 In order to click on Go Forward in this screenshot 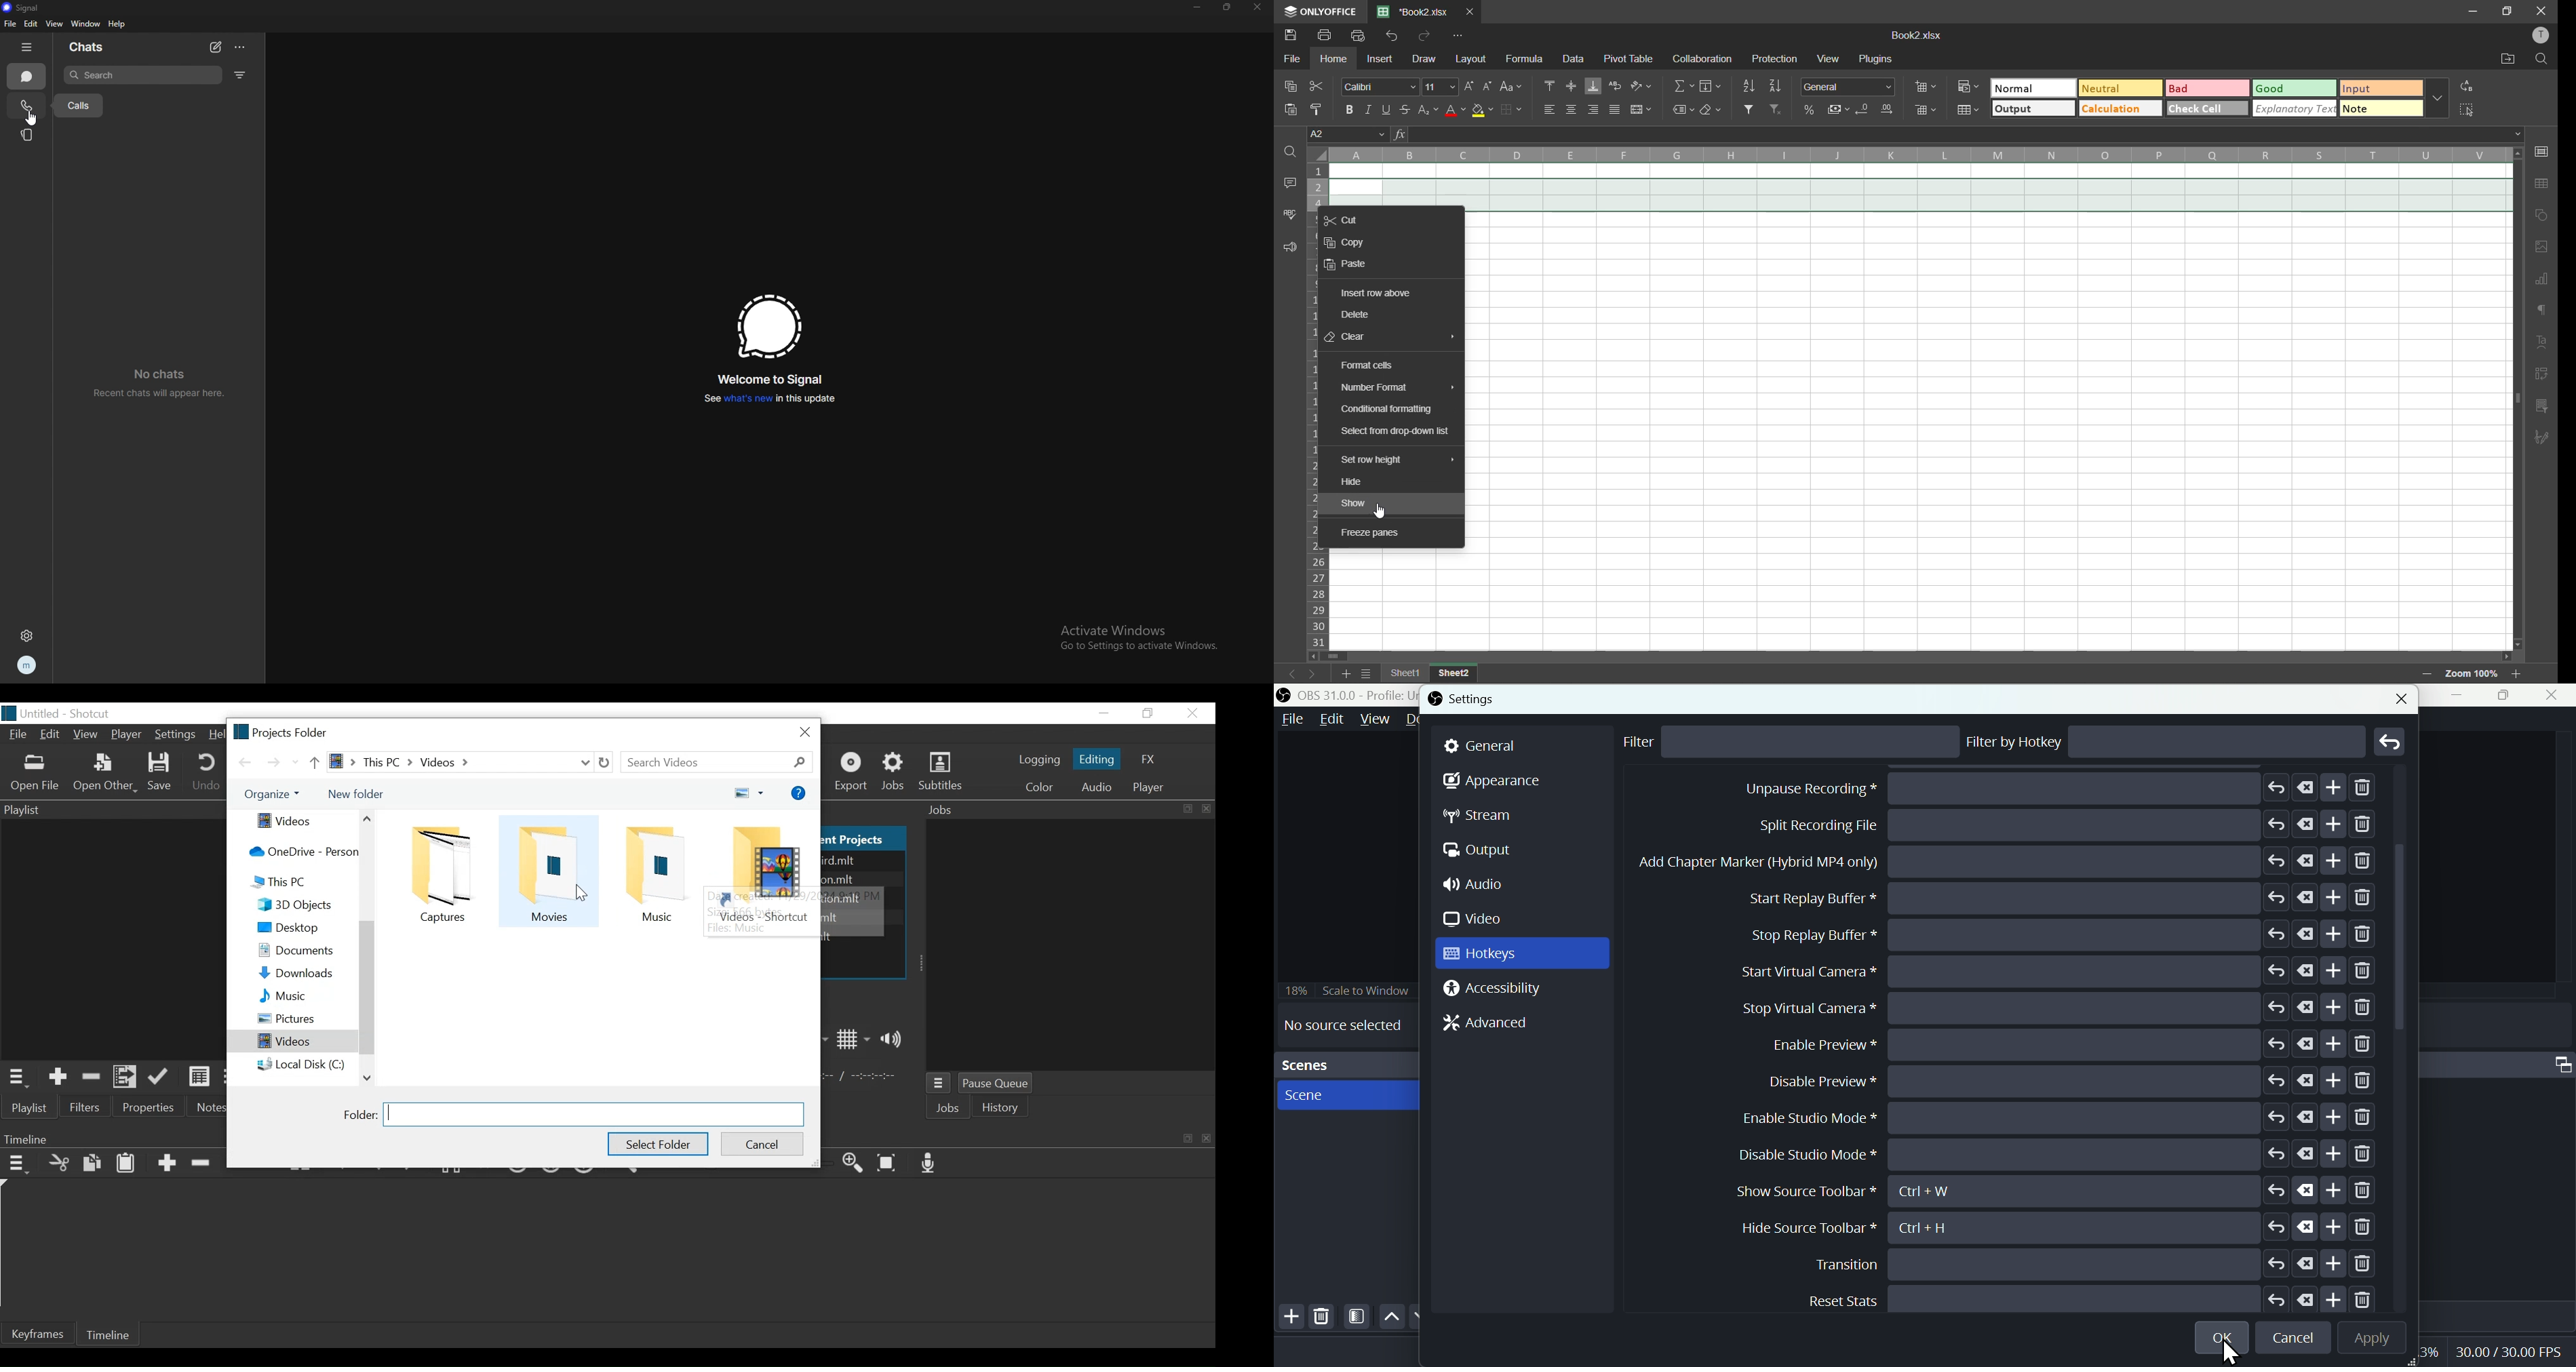, I will do `click(271, 763)`.